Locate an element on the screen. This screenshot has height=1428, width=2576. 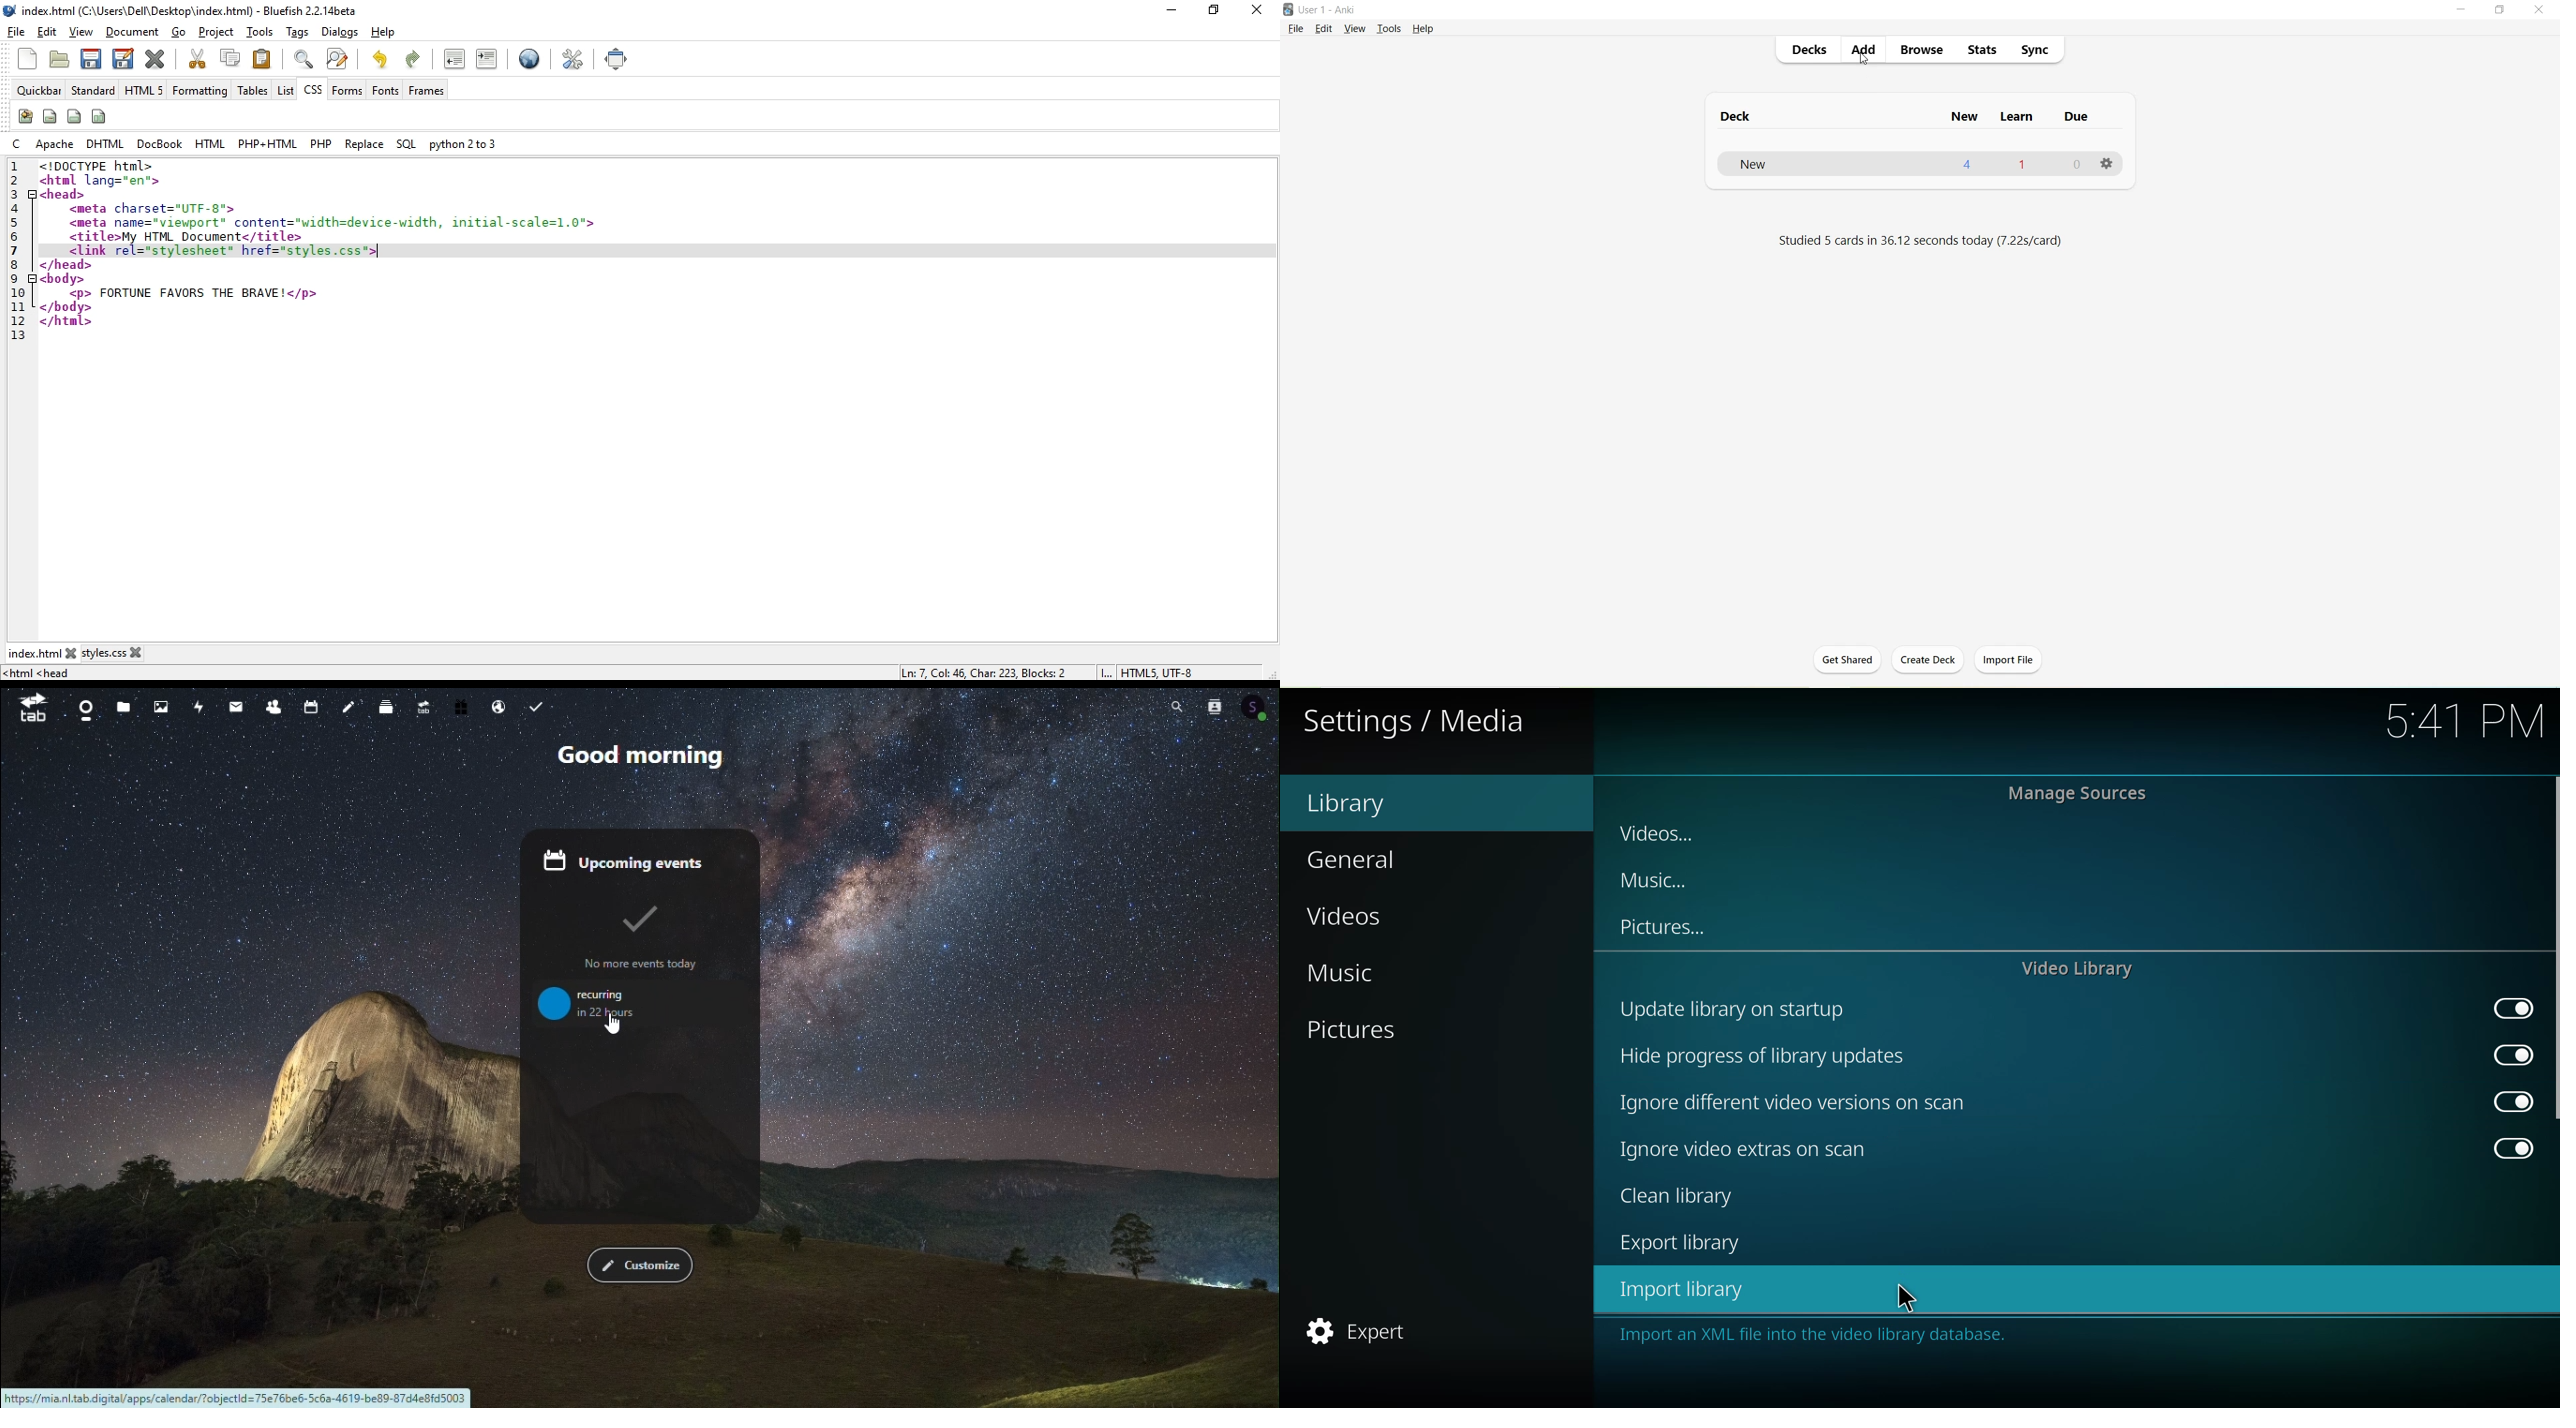
export library is located at coordinates (1681, 1244).